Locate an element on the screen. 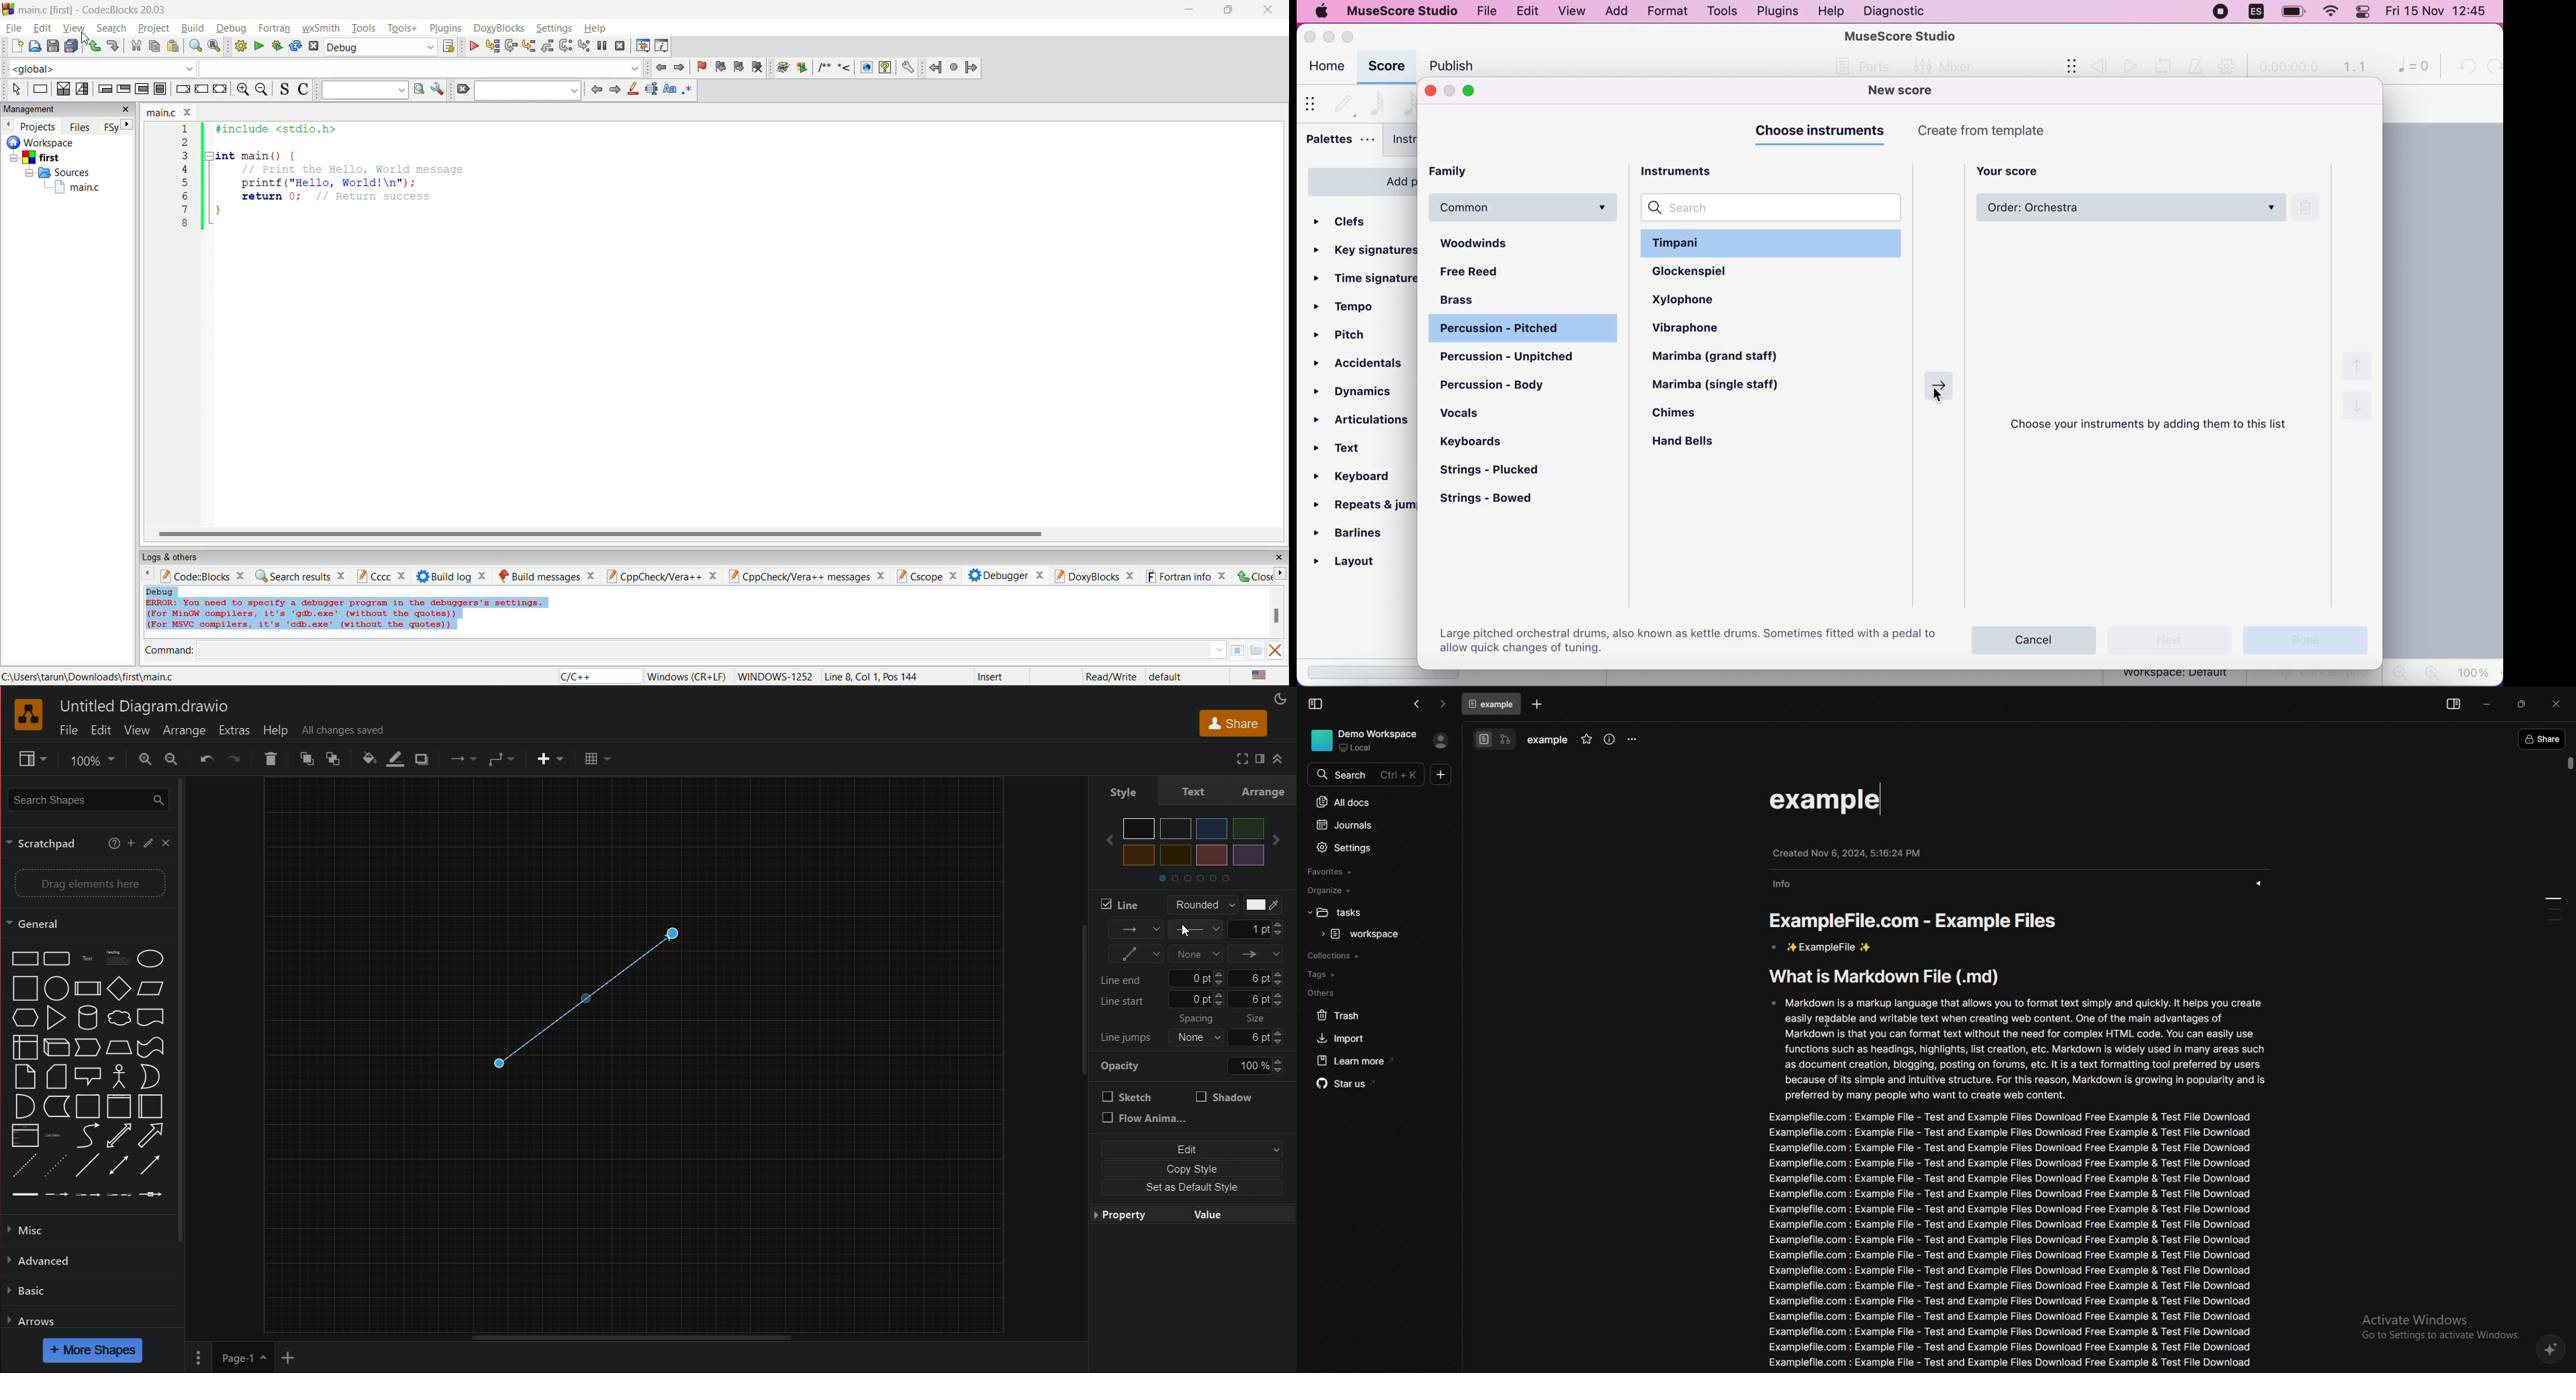  language is located at coordinates (2256, 12).